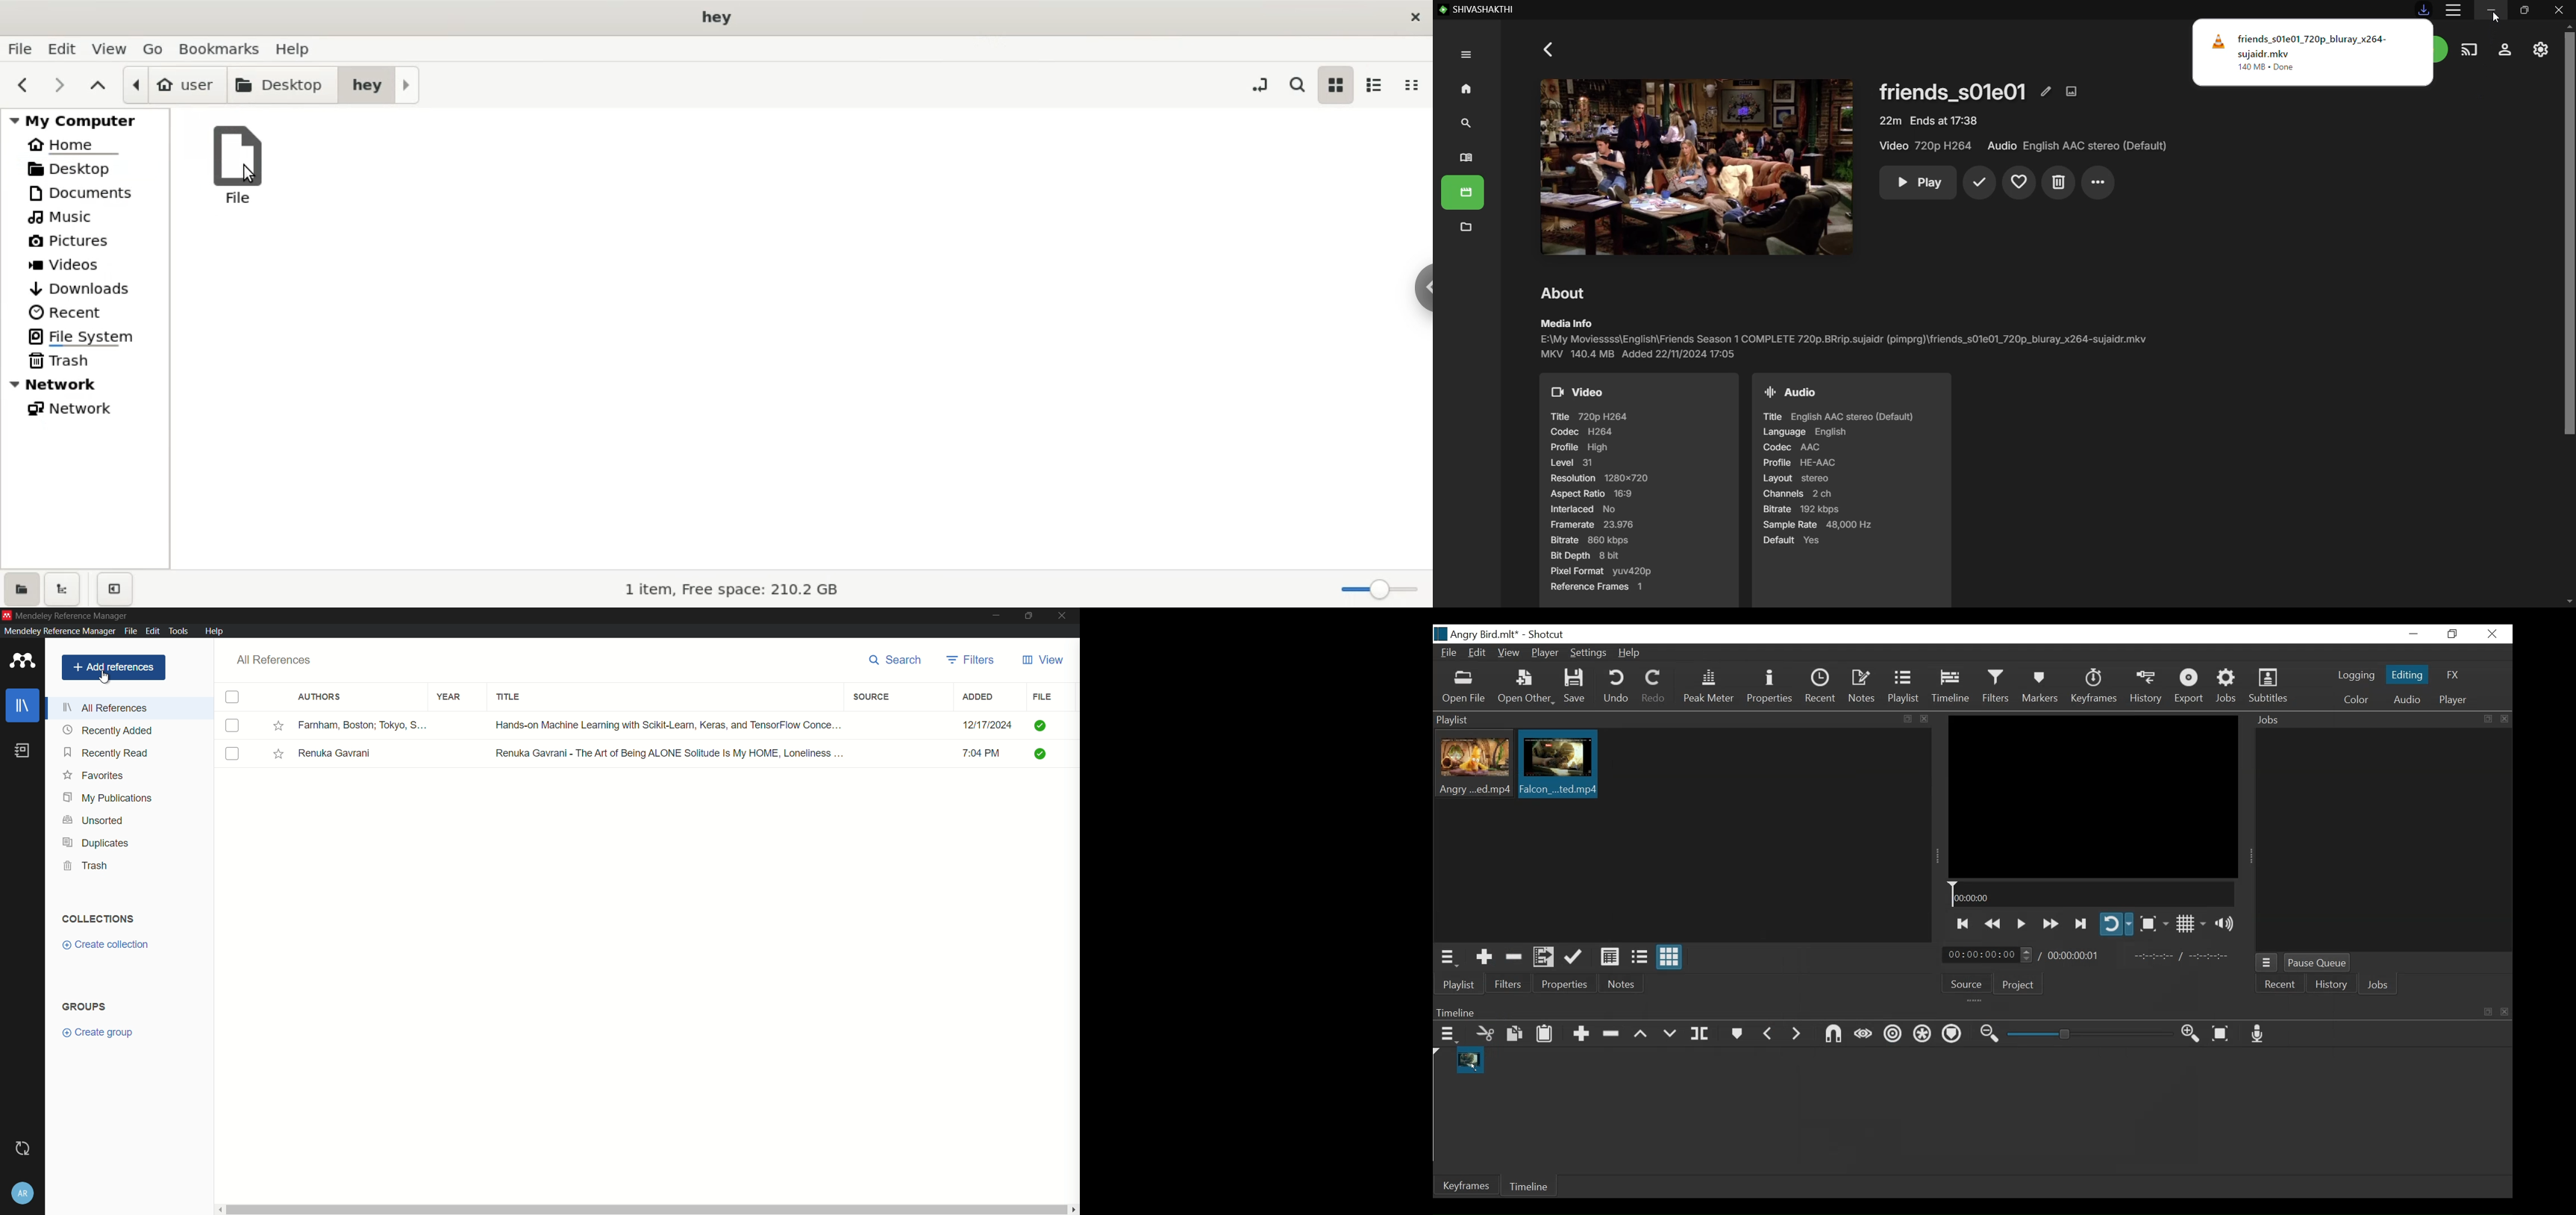 The image size is (2576, 1232). Describe the element at coordinates (1622, 984) in the screenshot. I see `Notes` at that location.